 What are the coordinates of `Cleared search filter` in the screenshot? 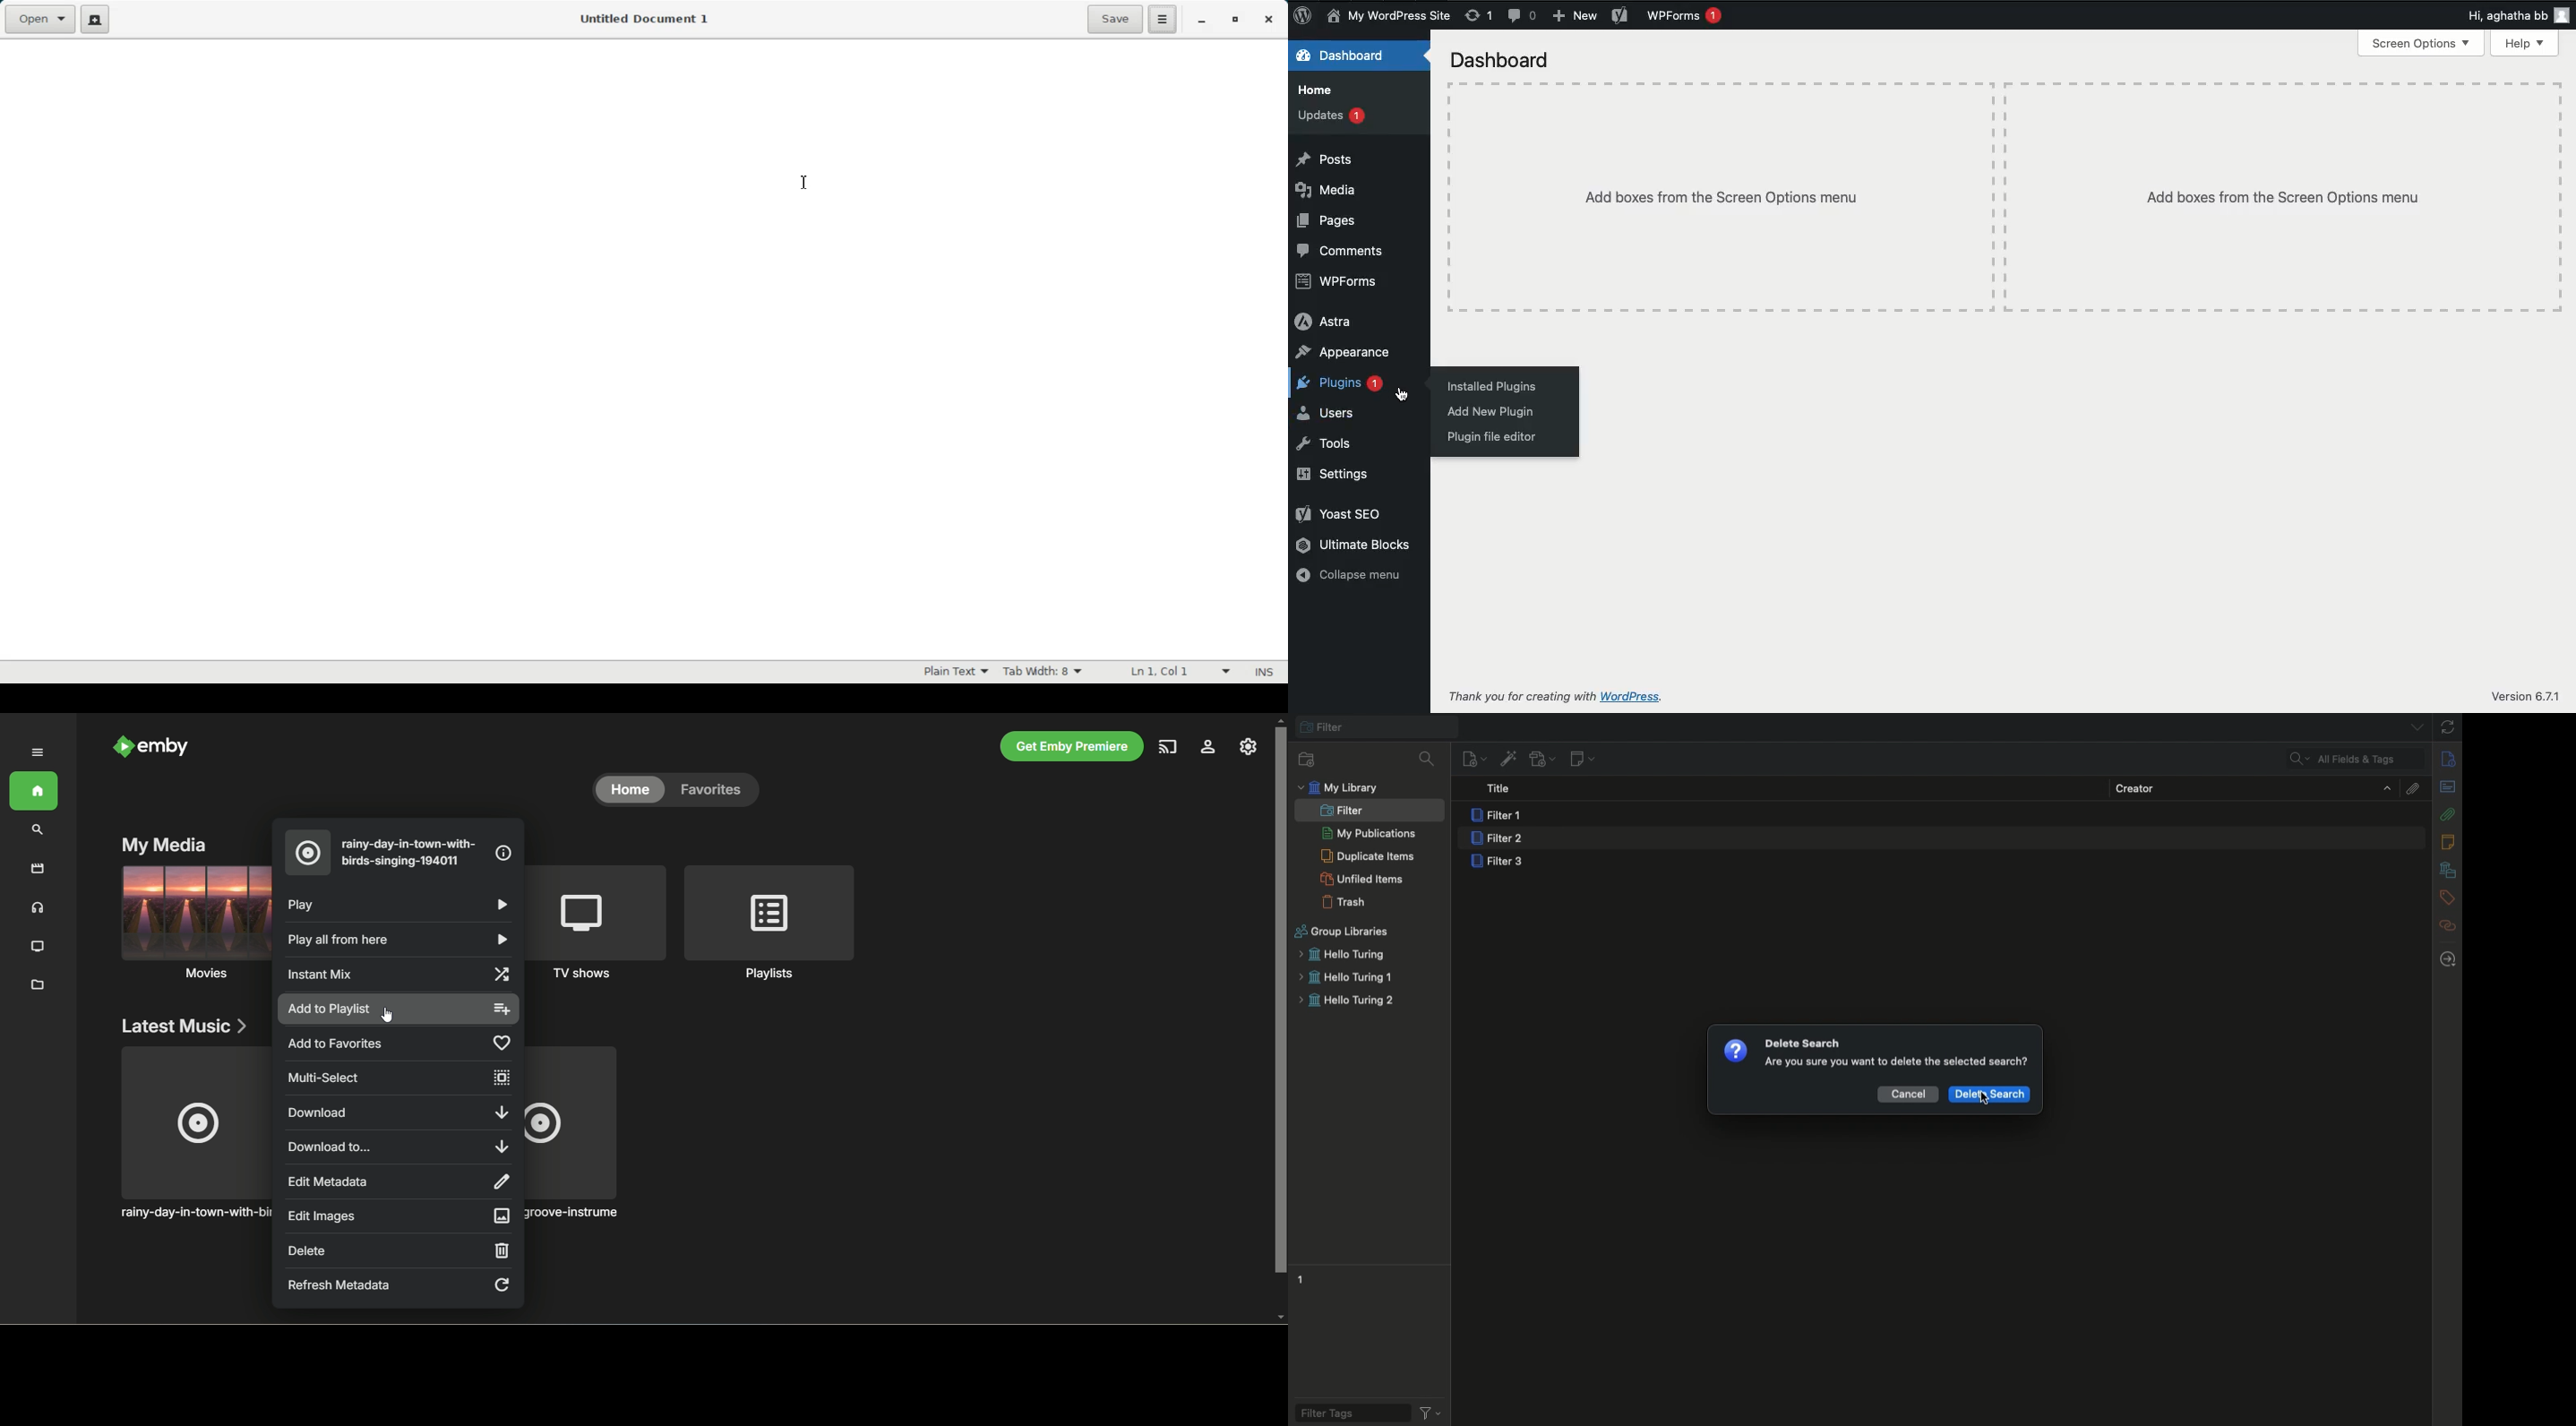 It's located at (2354, 760).